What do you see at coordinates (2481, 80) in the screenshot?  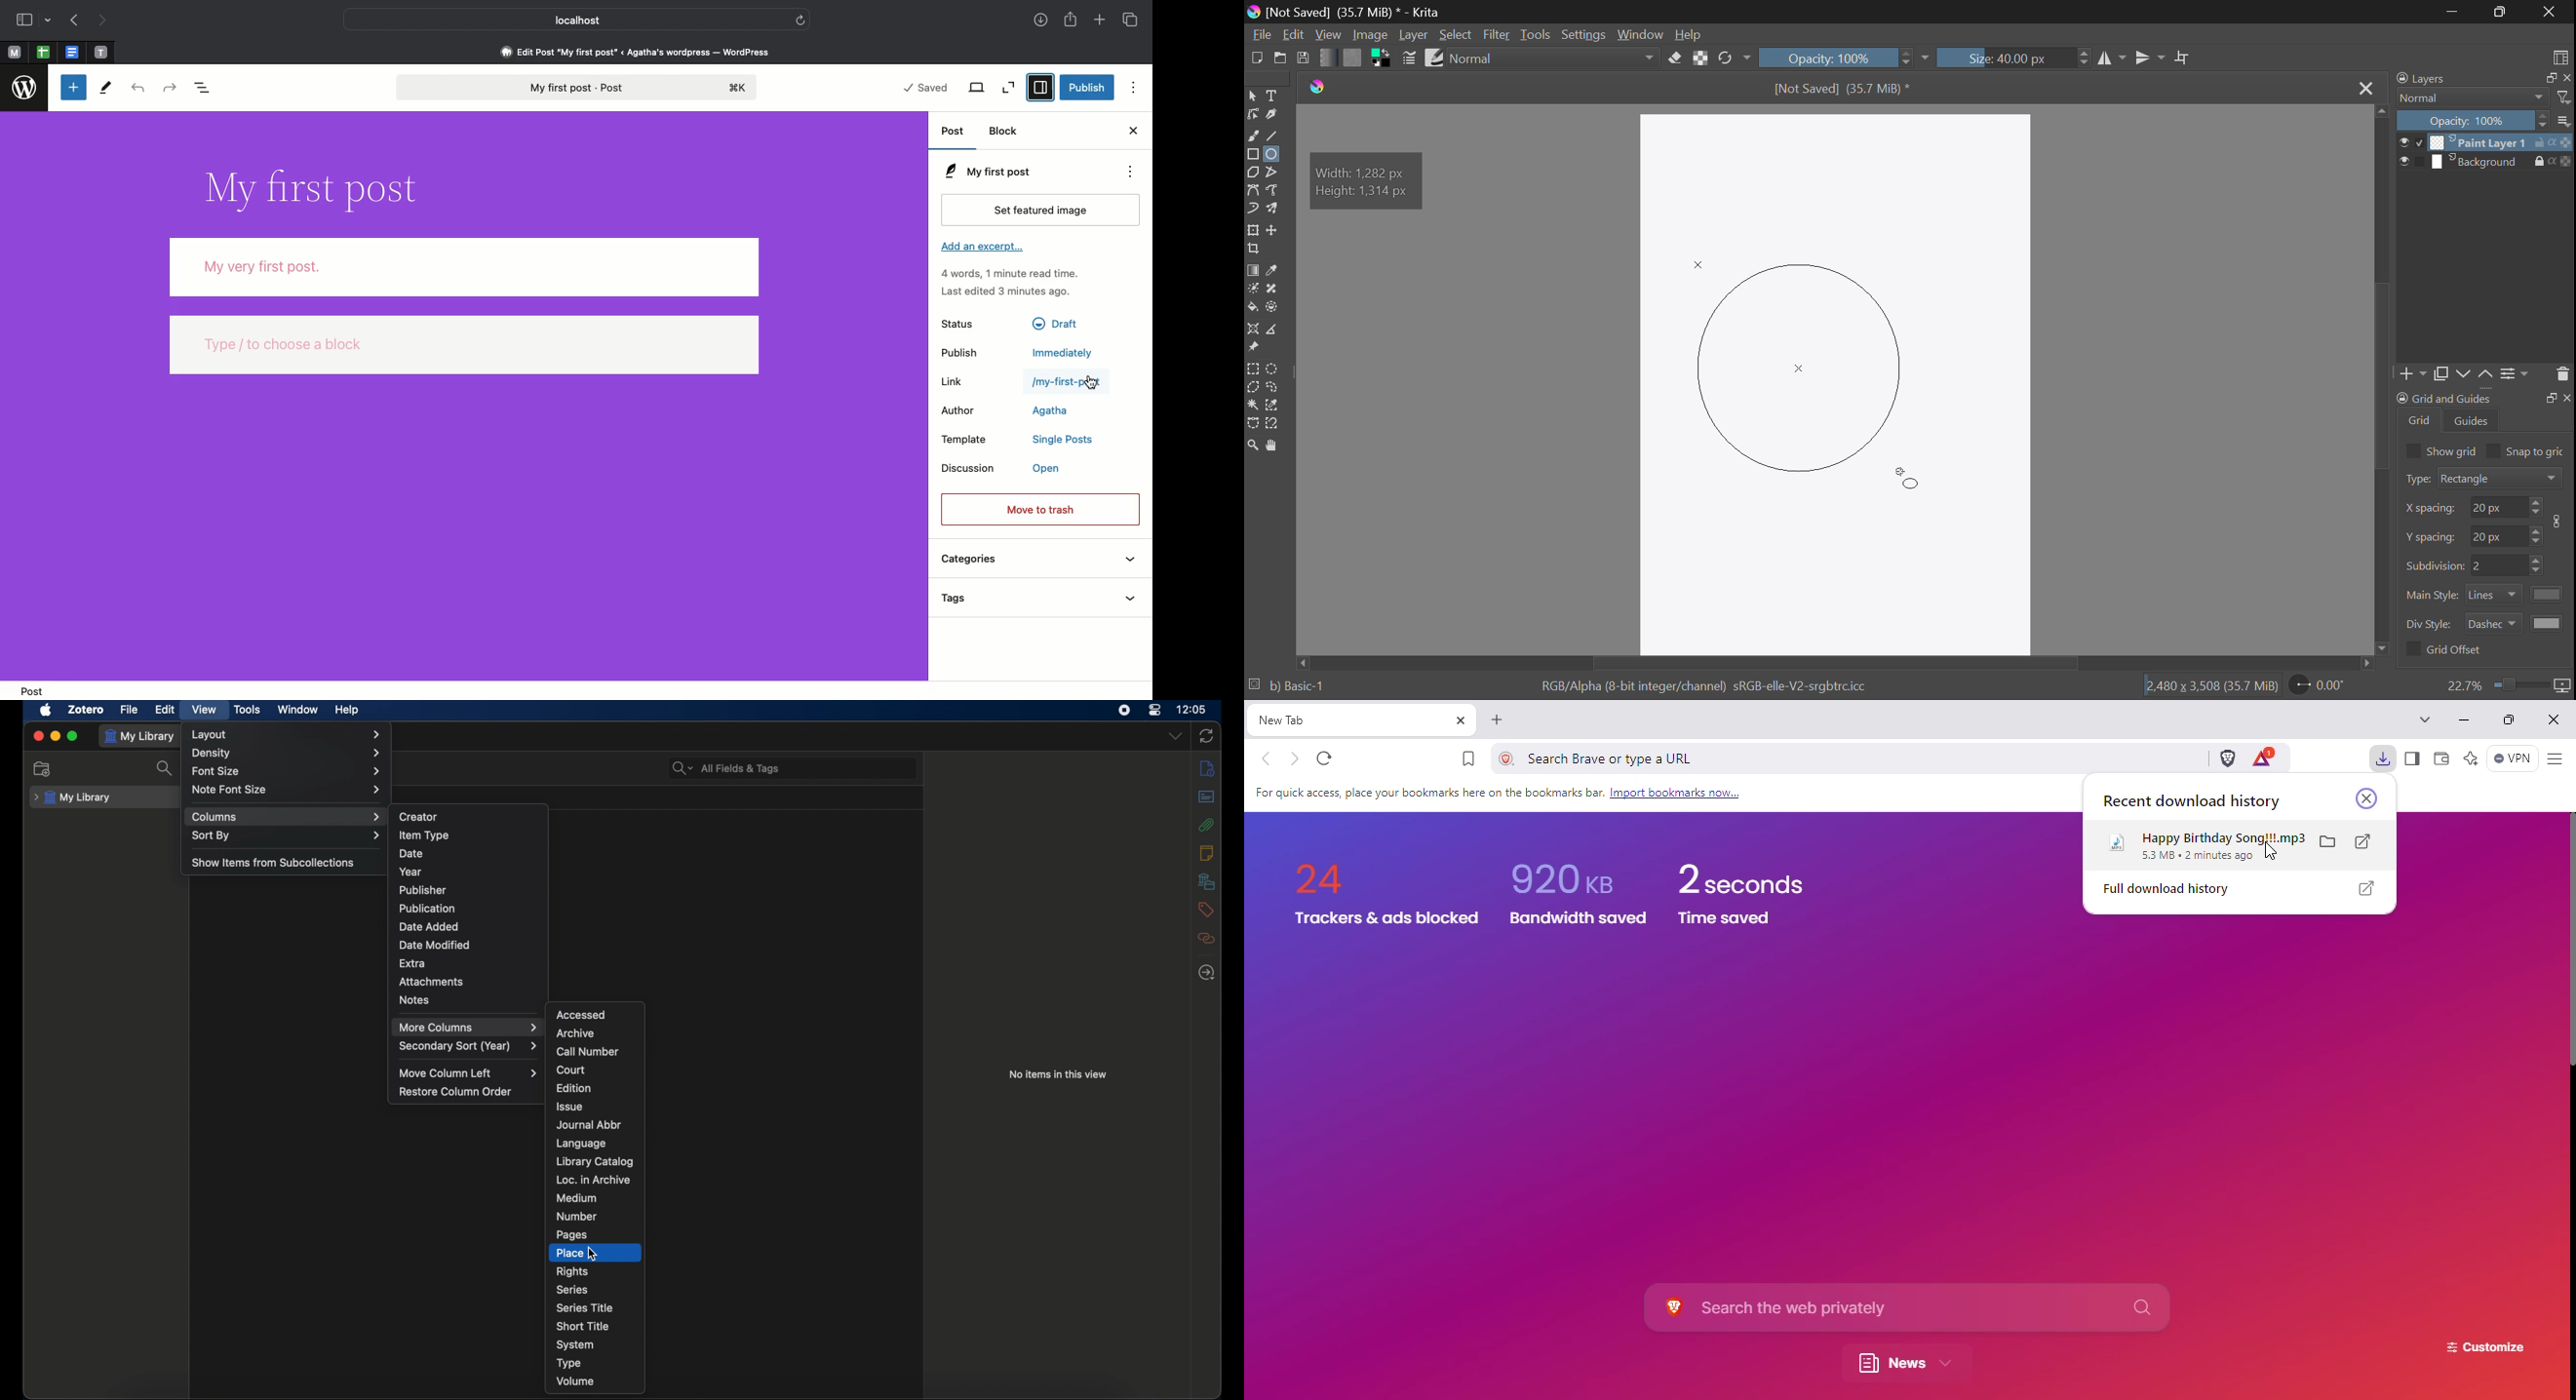 I see `Layers Docker Tab` at bounding box center [2481, 80].